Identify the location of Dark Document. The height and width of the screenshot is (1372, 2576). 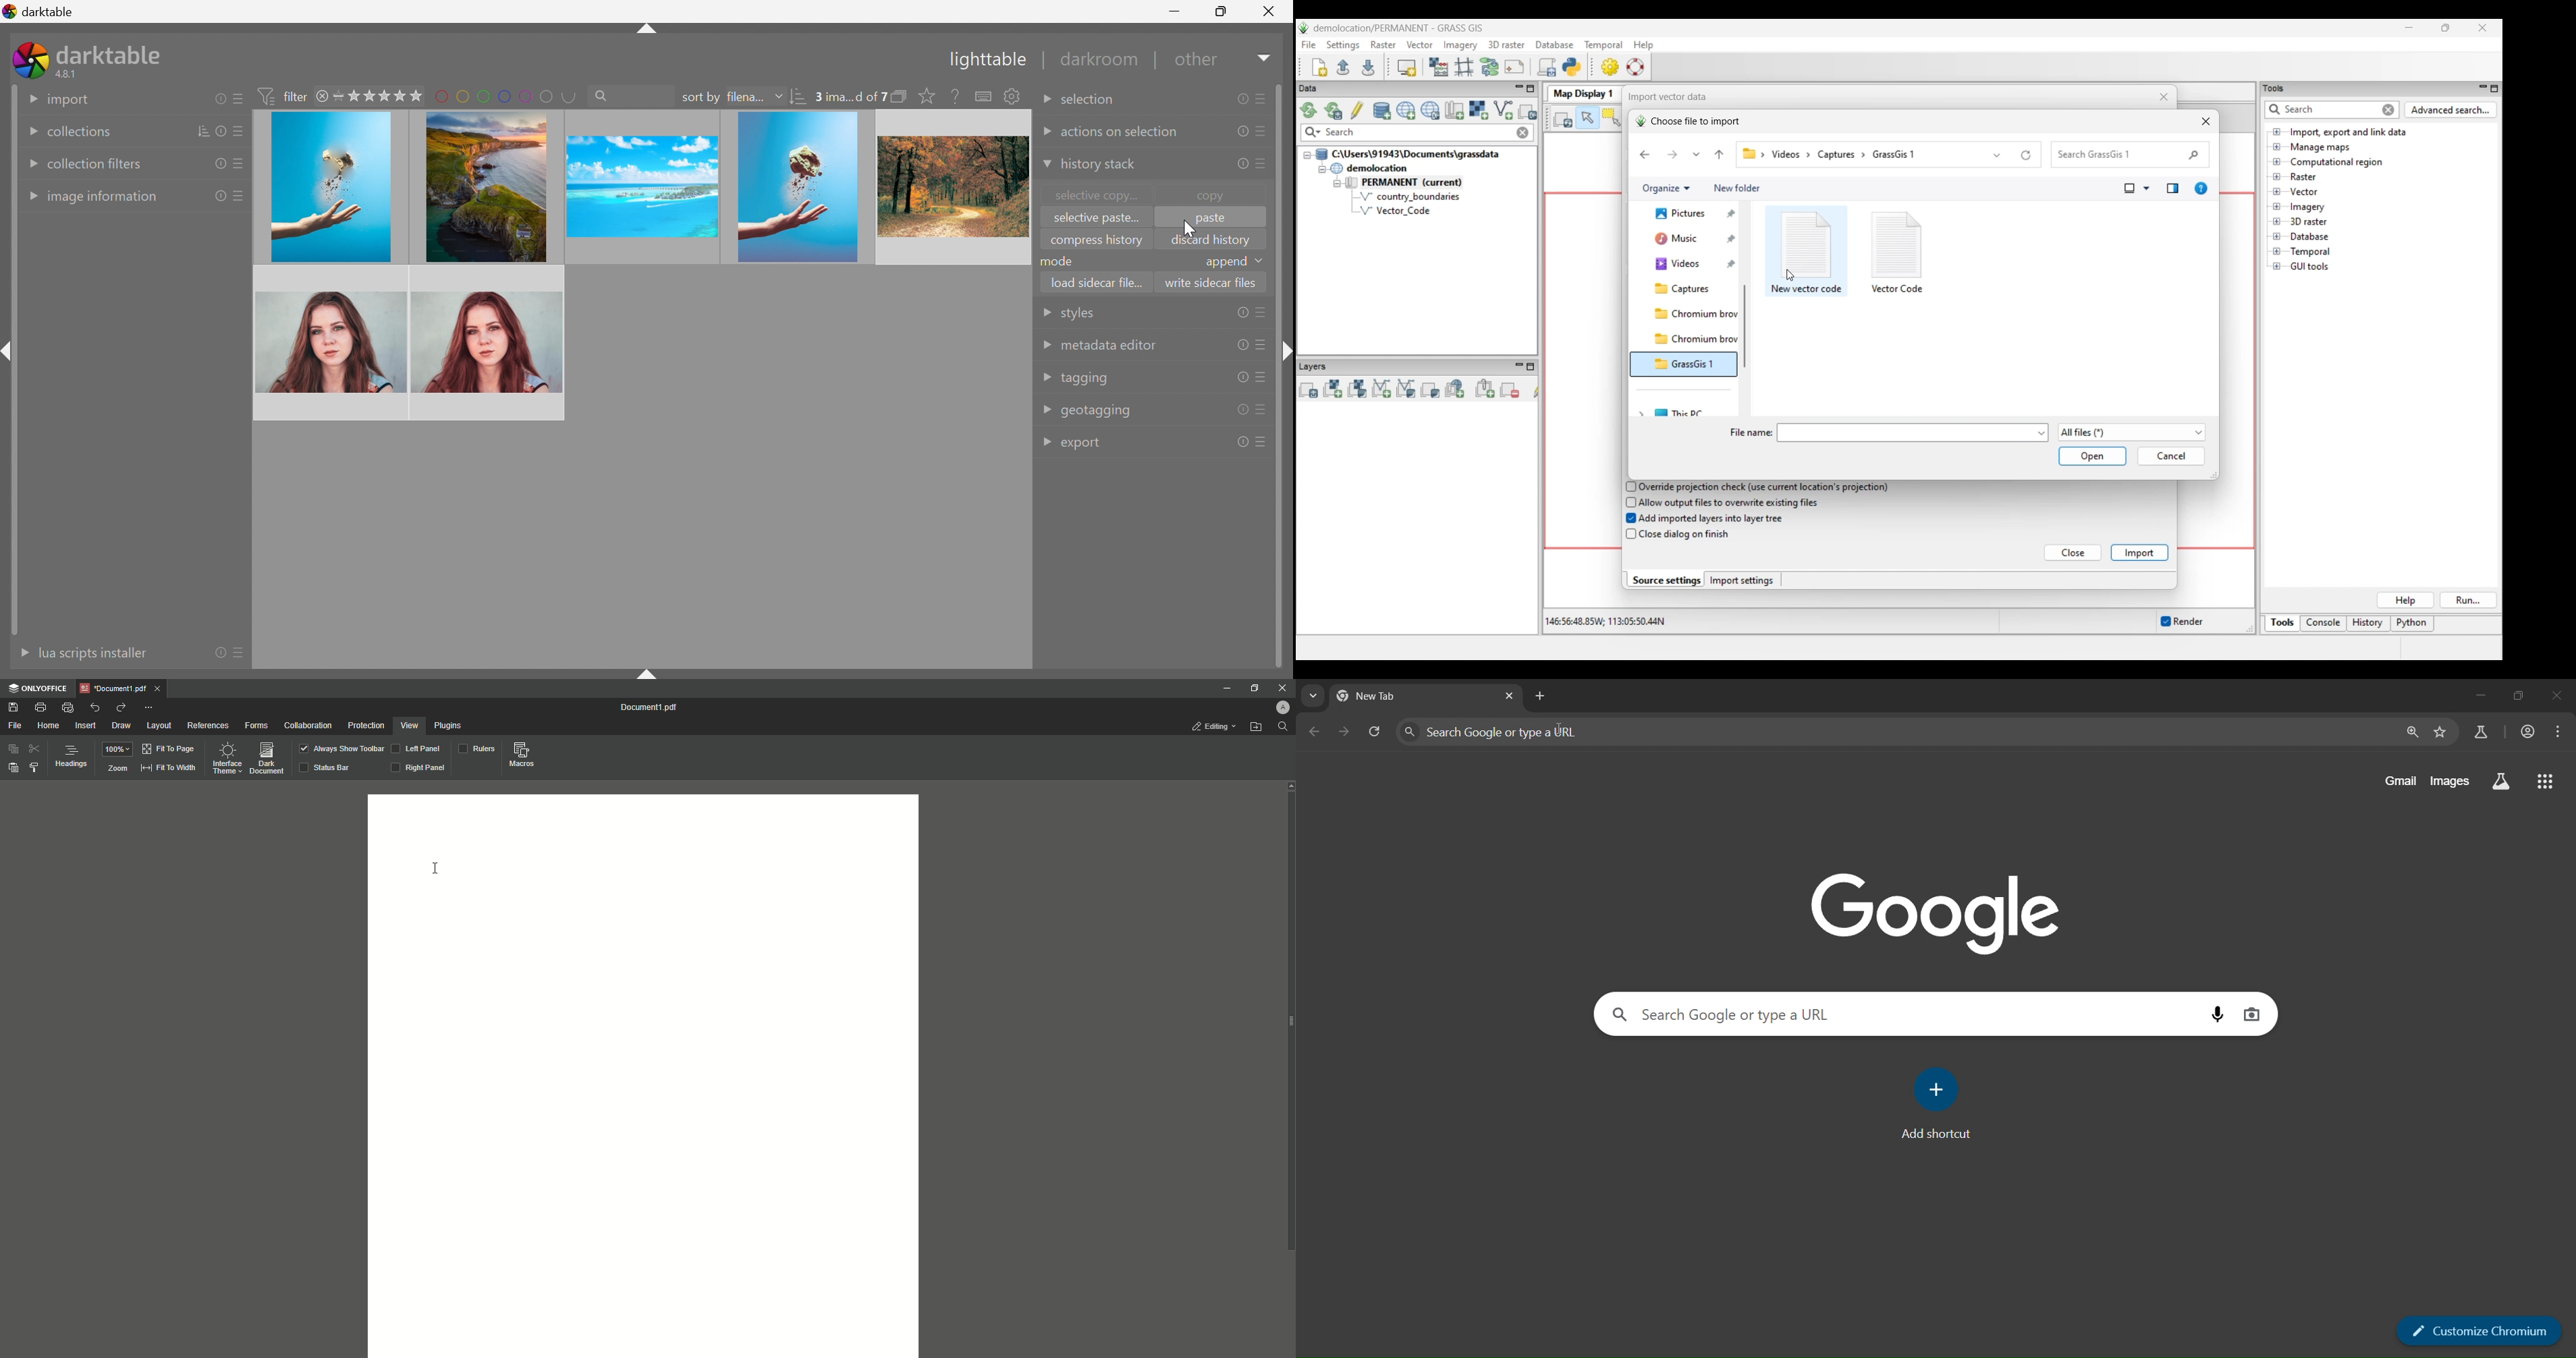
(266, 757).